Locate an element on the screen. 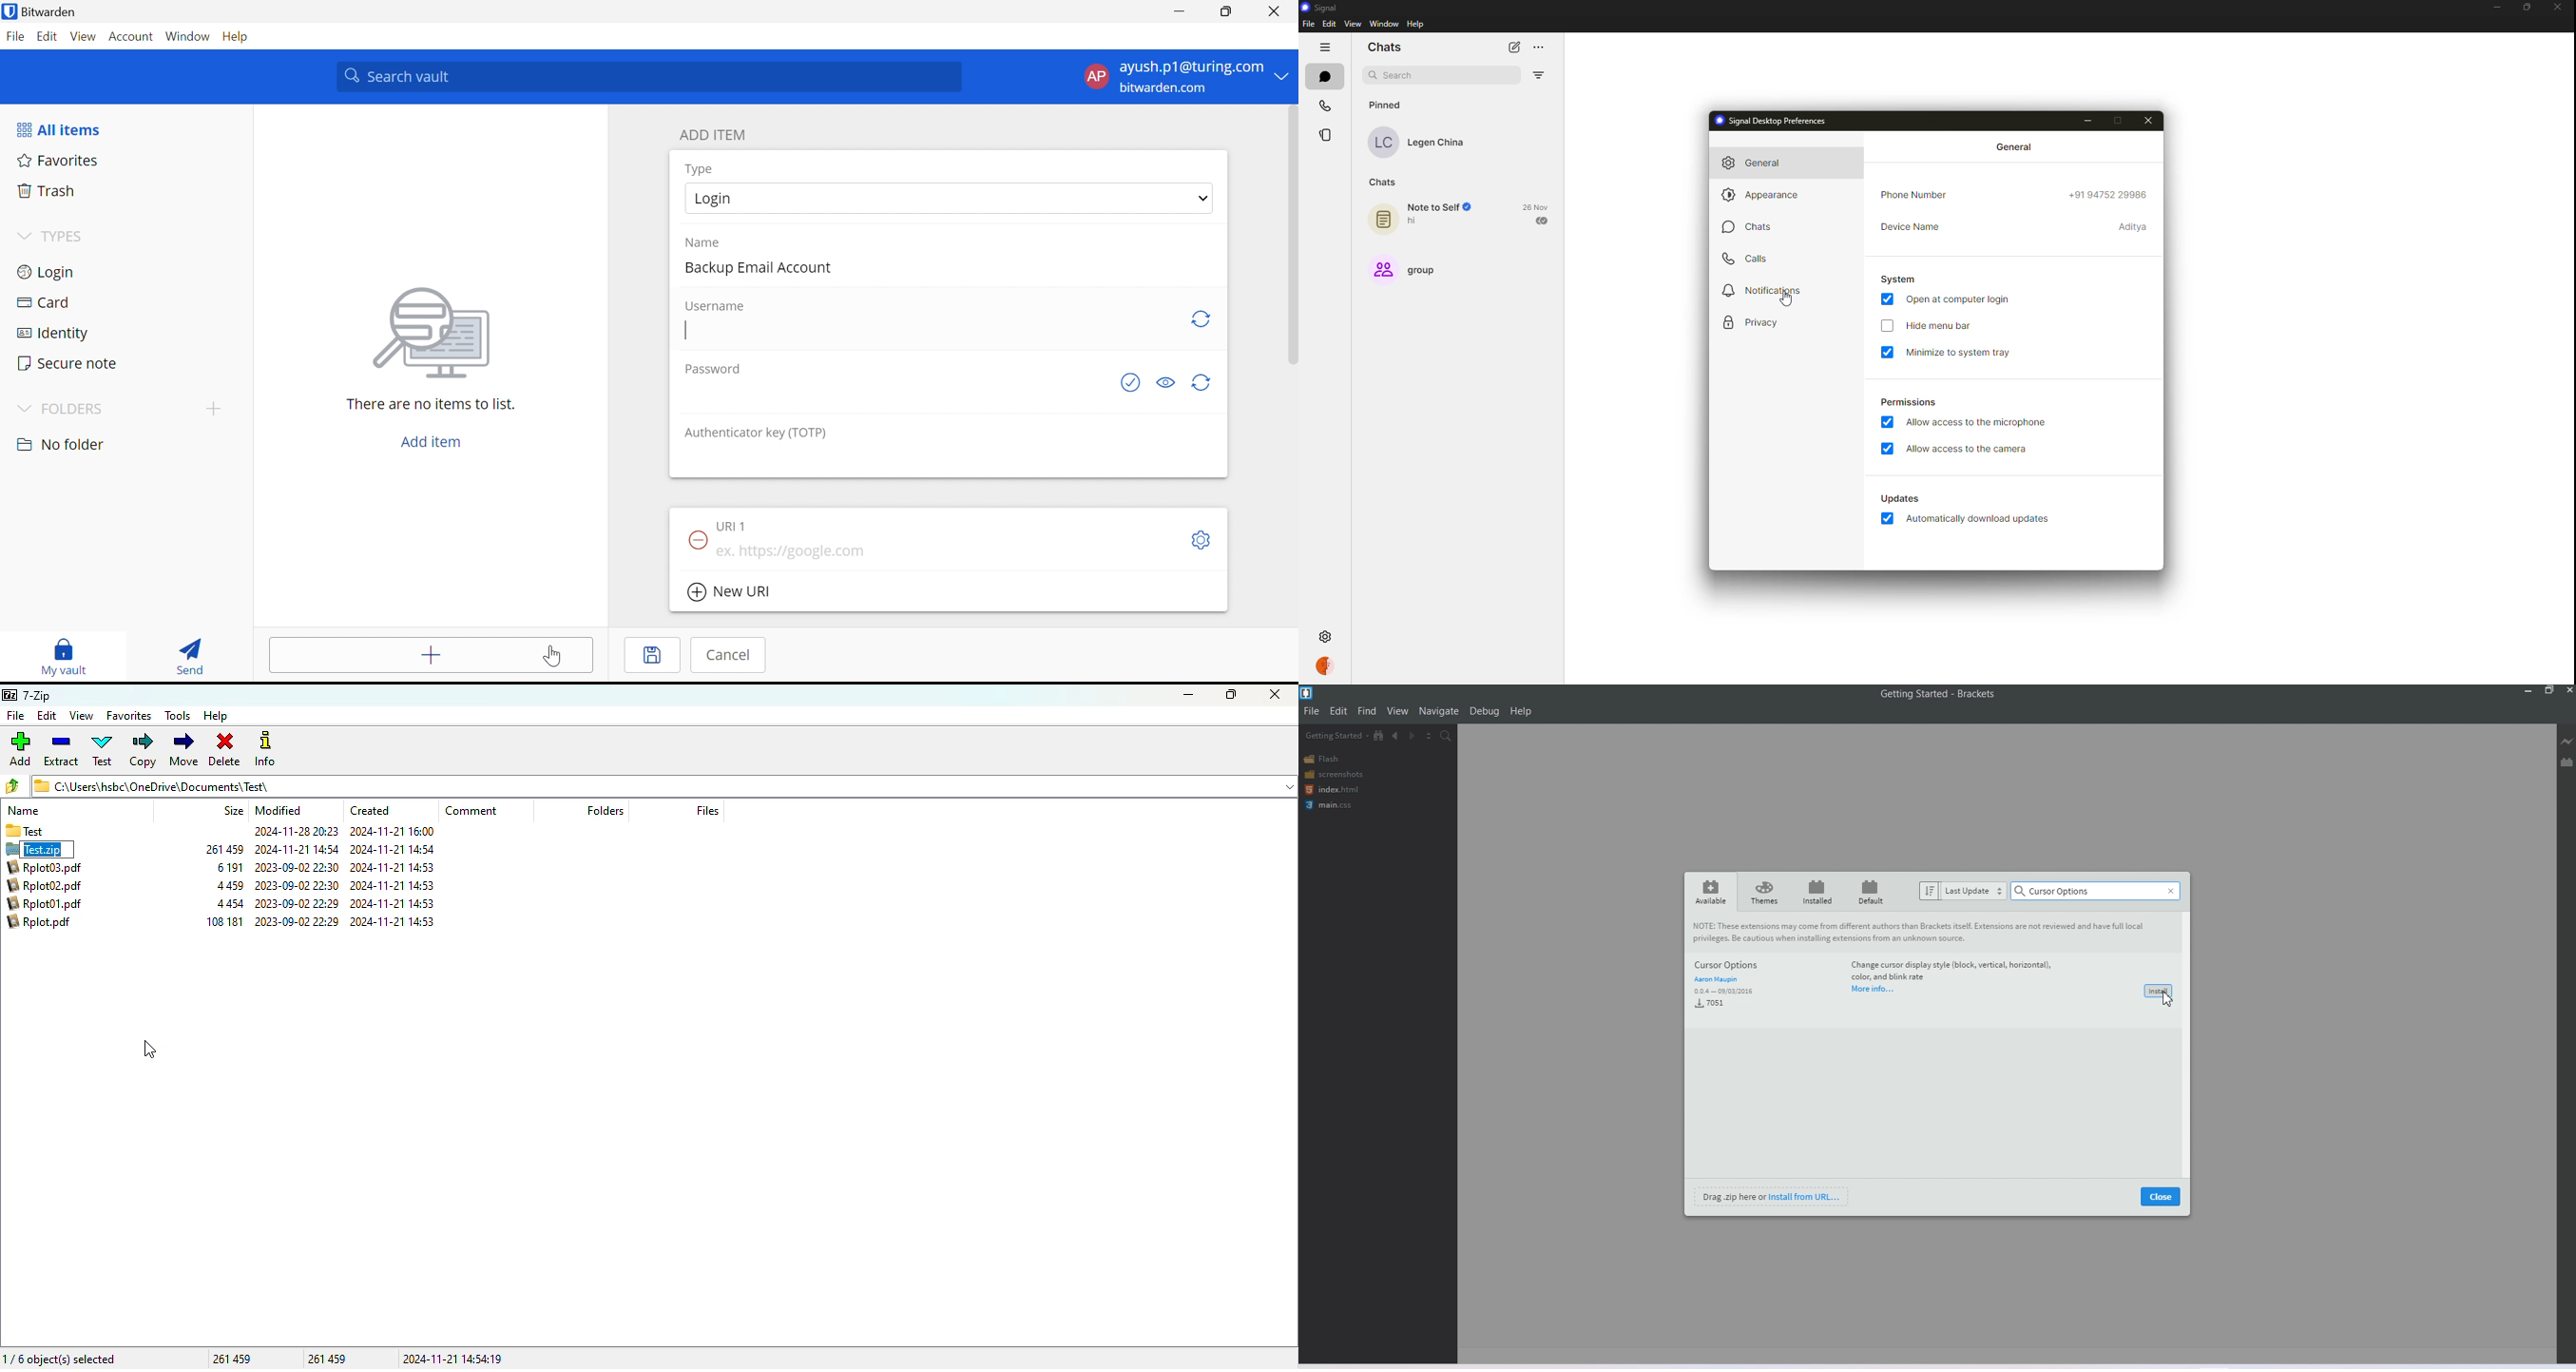  install is located at coordinates (2157, 991).